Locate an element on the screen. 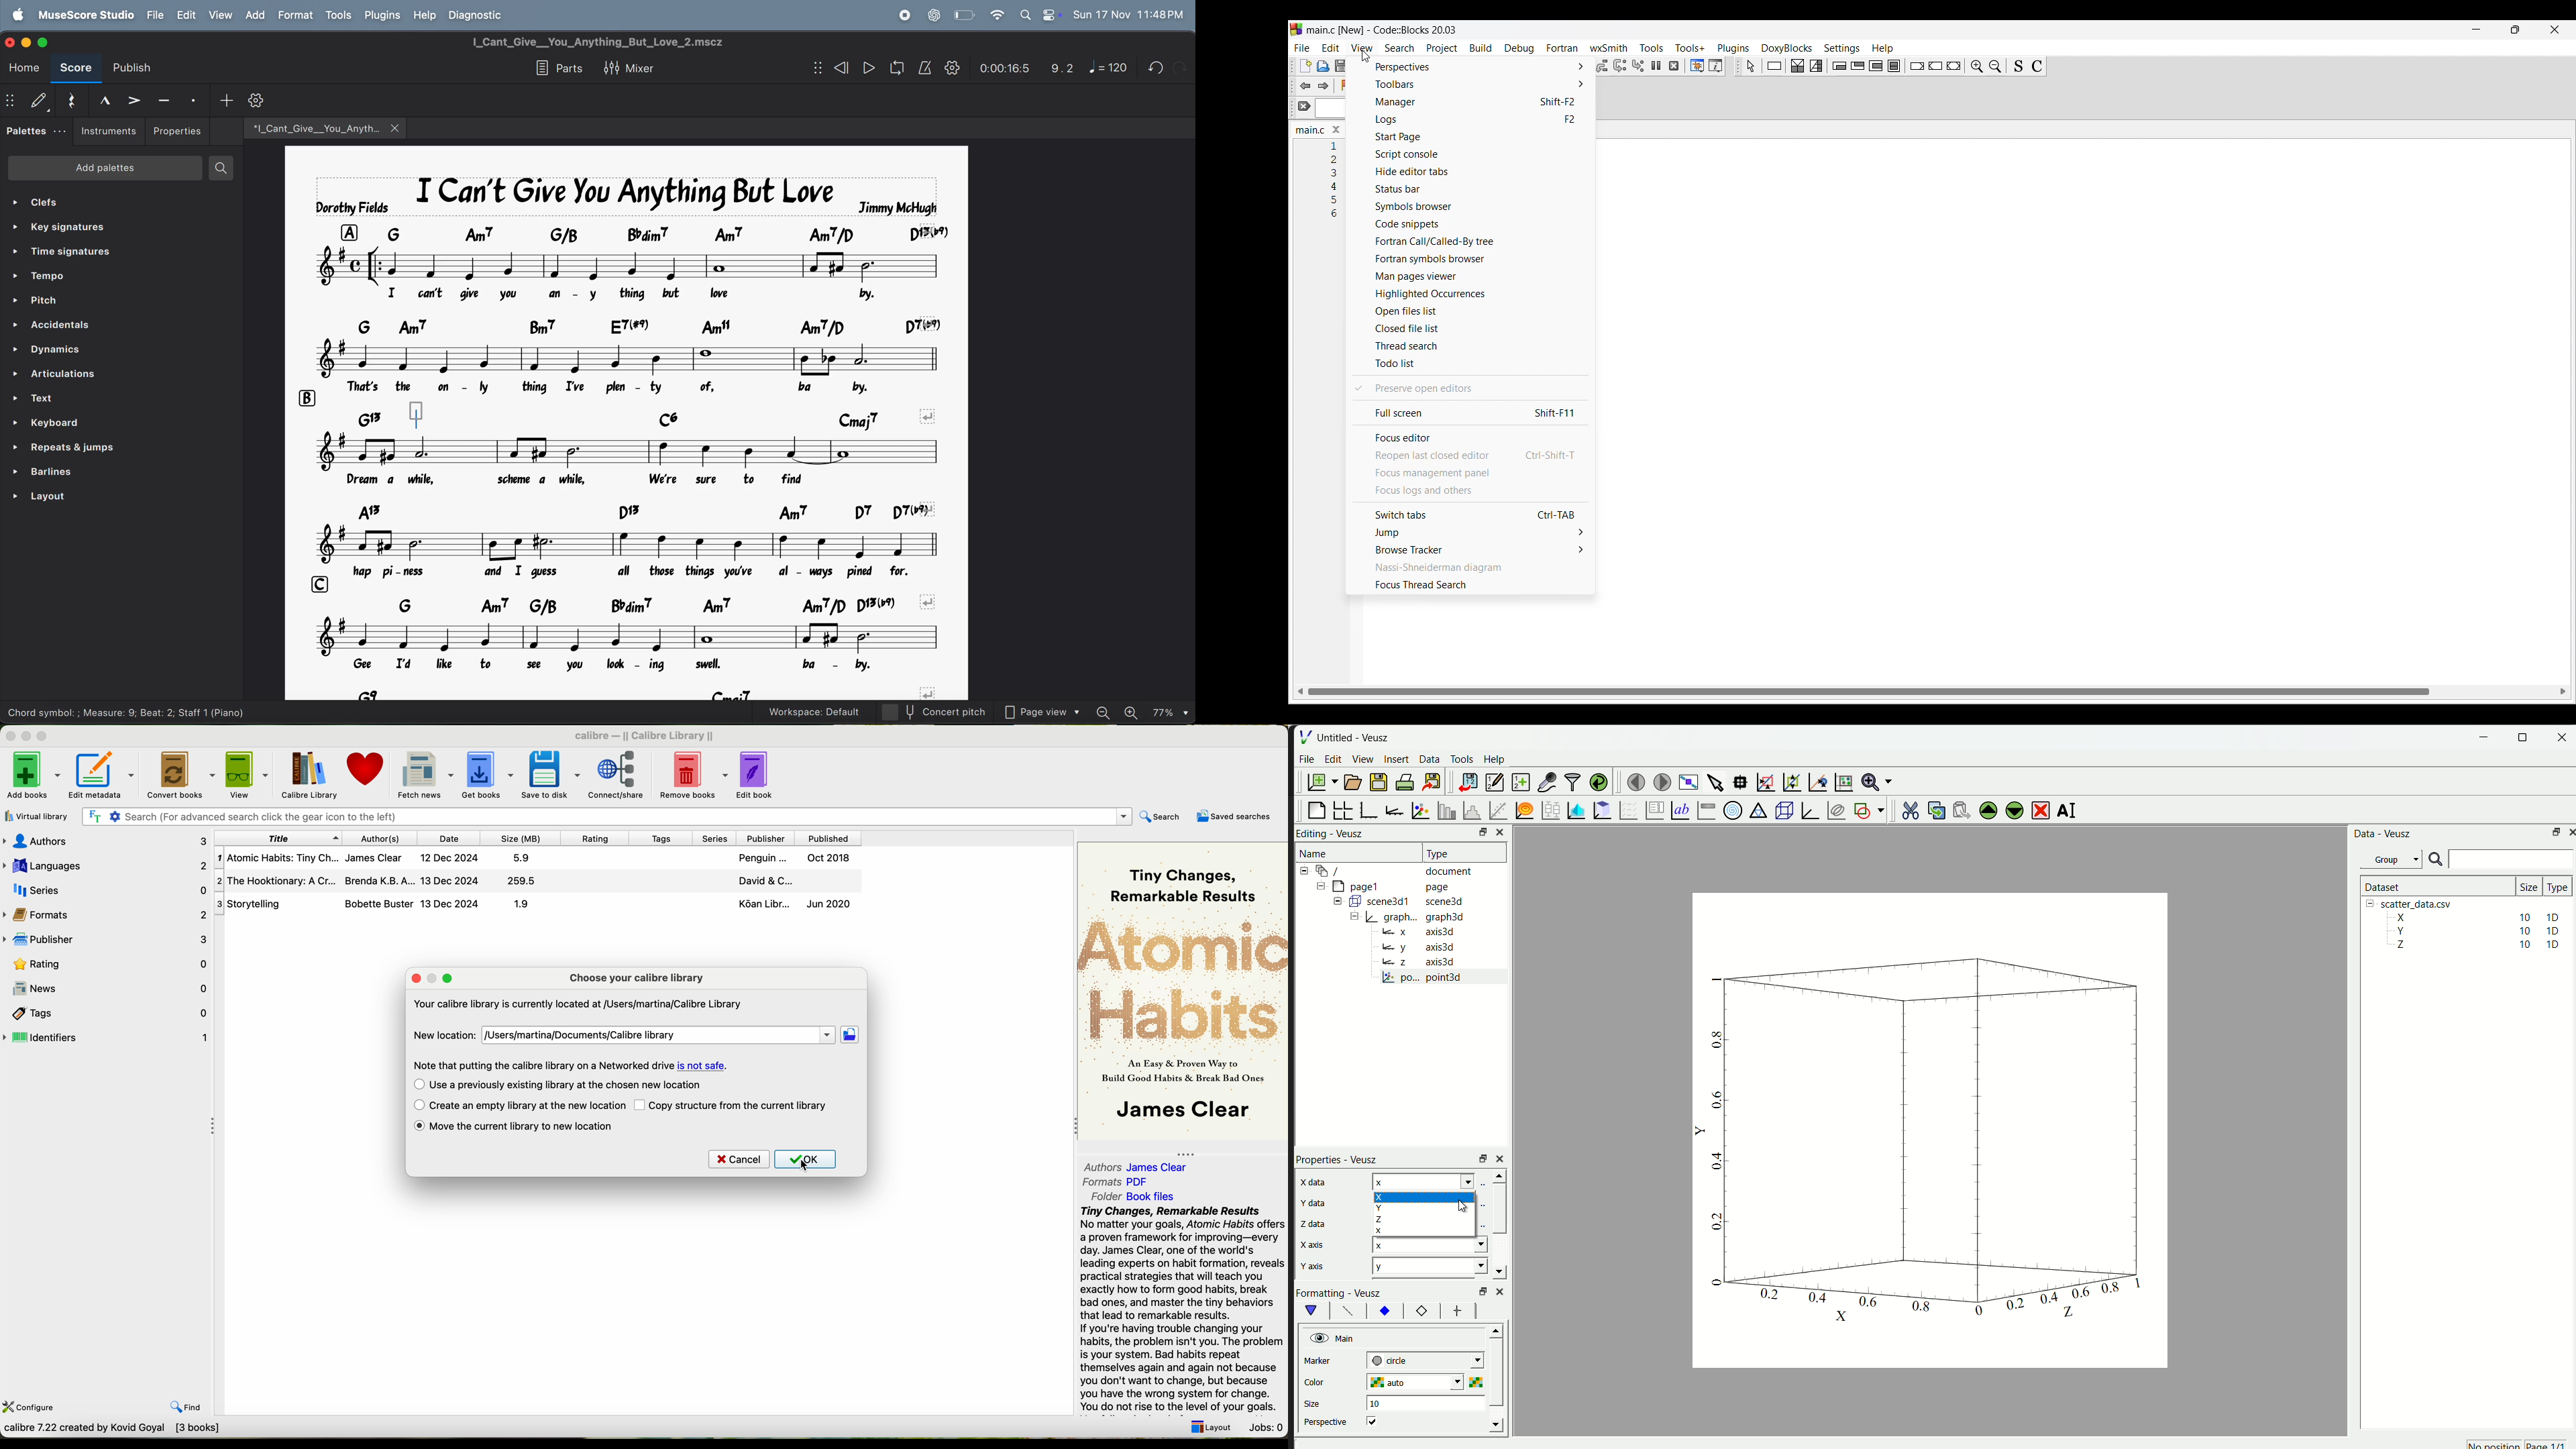  publisher is located at coordinates (107, 940).